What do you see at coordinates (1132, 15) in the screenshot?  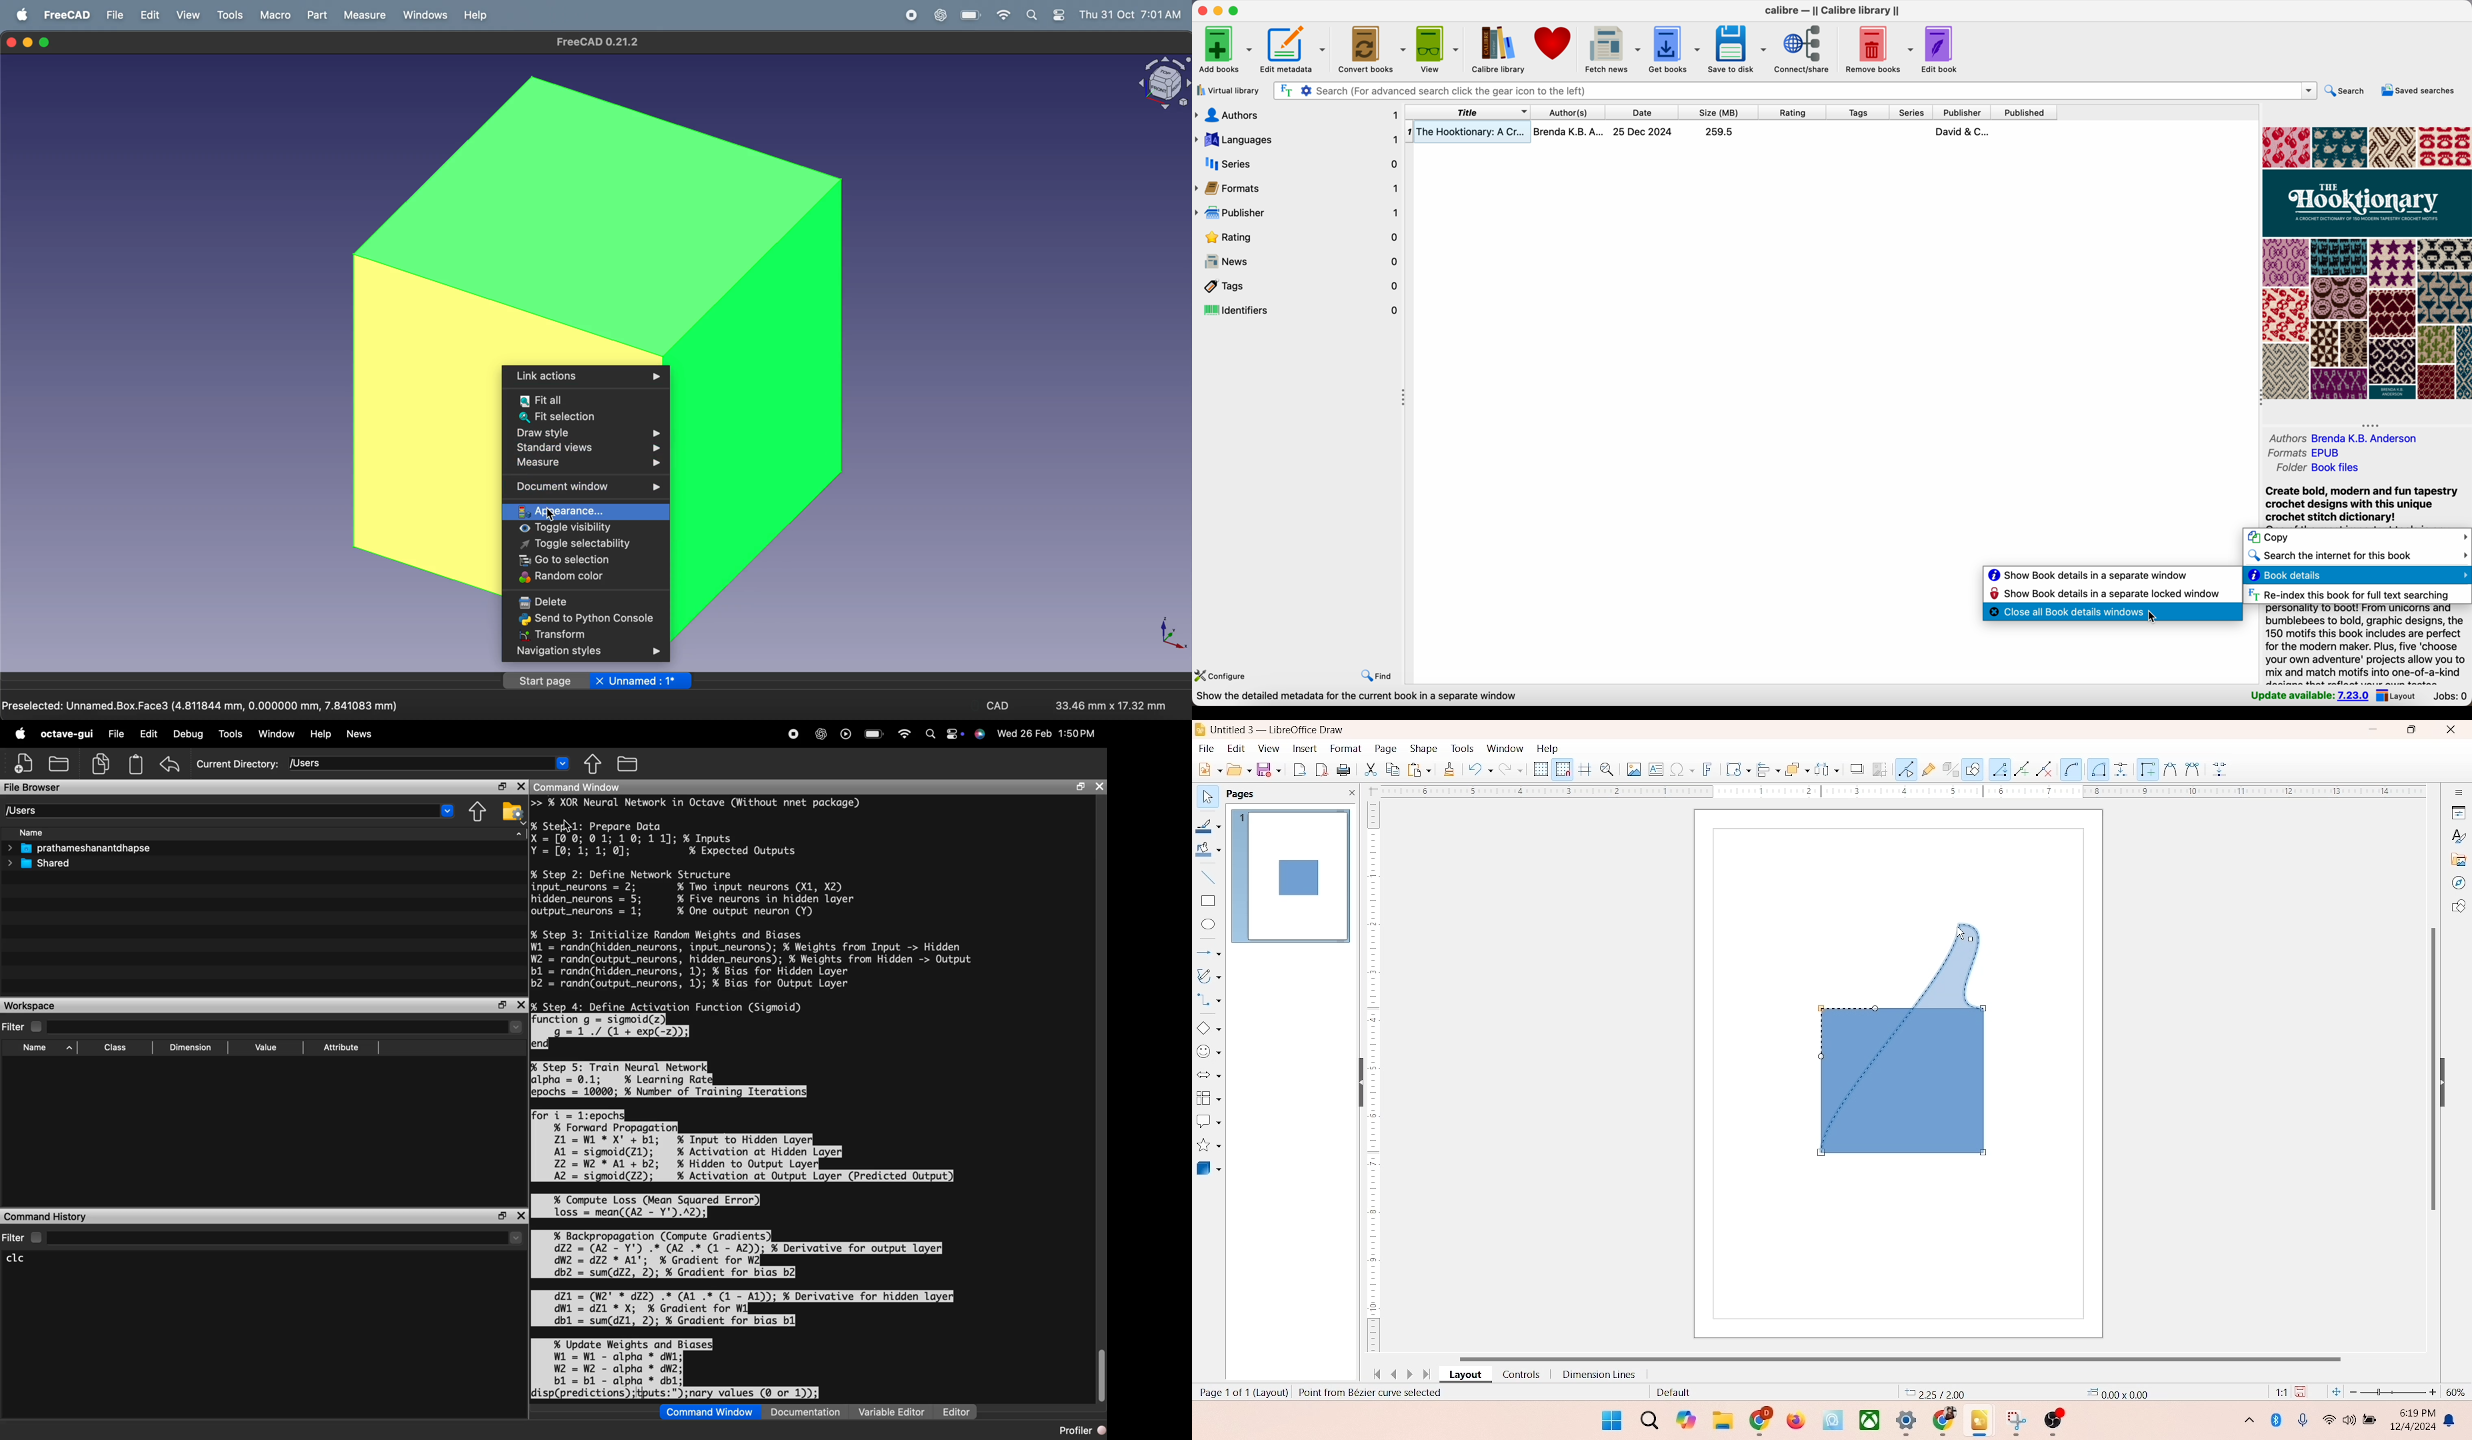 I see `Thu 31 oct 7.01 Am` at bounding box center [1132, 15].